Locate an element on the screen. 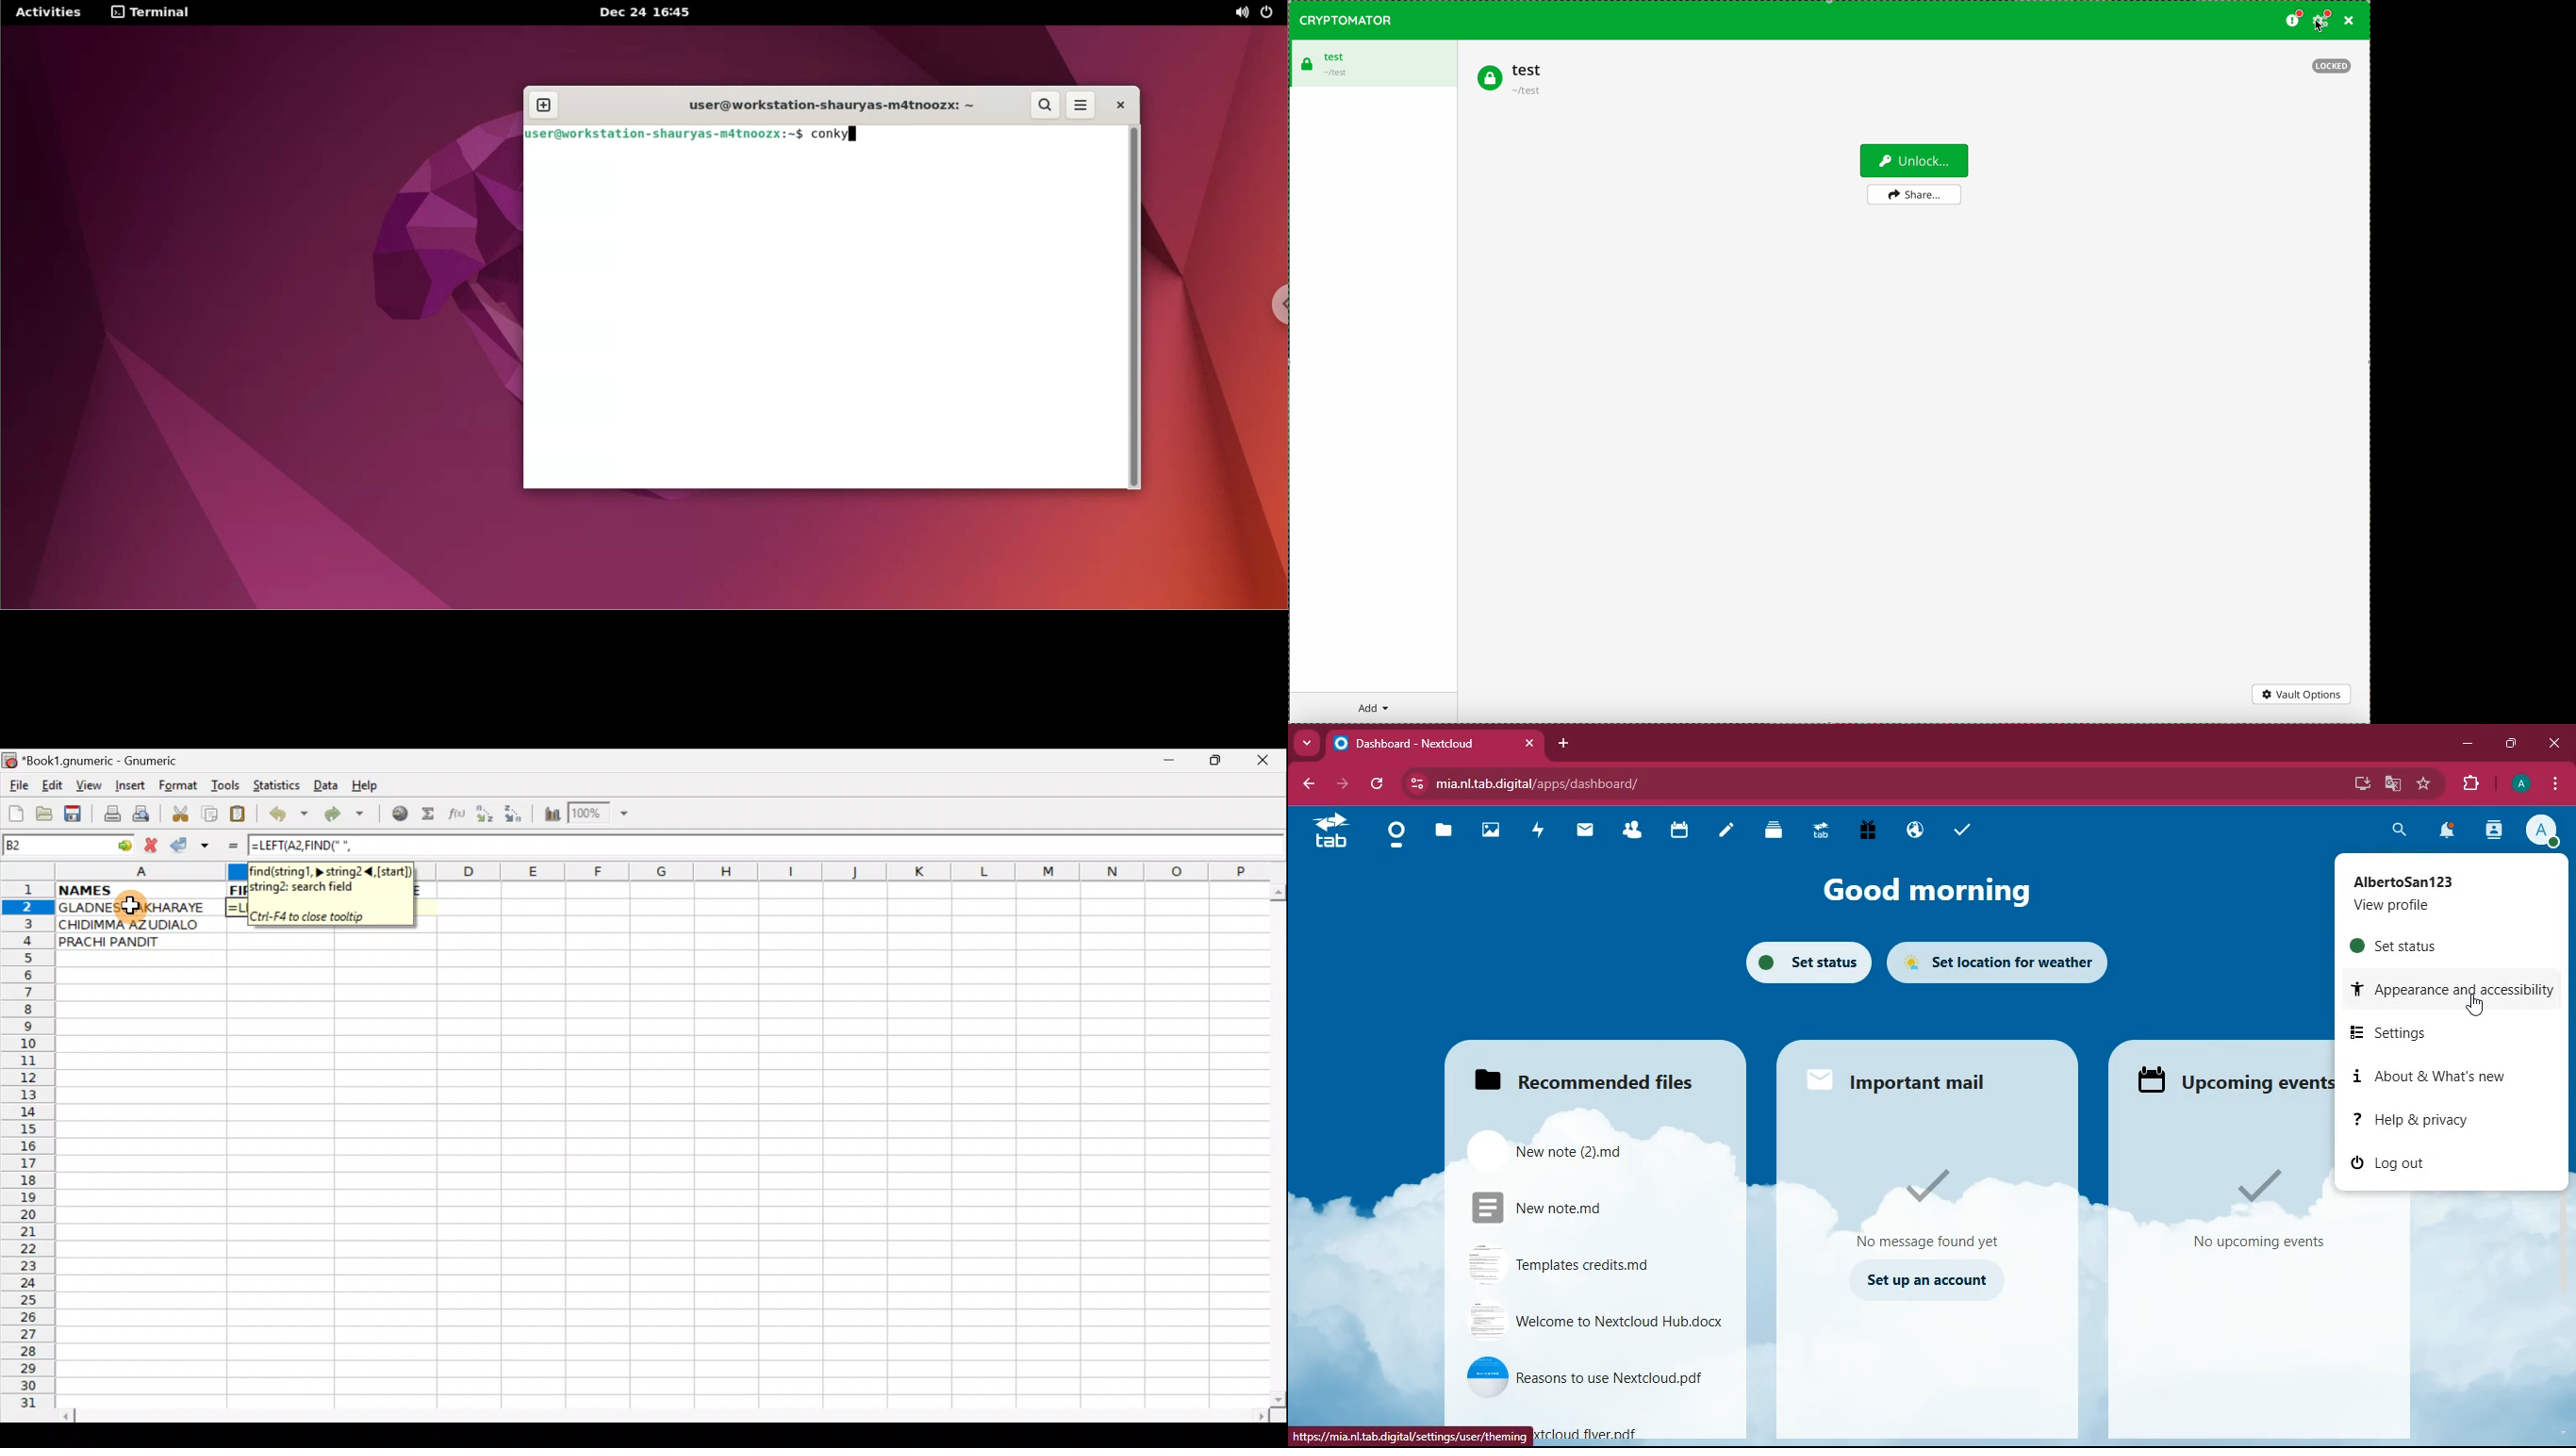 This screenshot has width=2576, height=1456. profile is located at coordinates (2441, 896).